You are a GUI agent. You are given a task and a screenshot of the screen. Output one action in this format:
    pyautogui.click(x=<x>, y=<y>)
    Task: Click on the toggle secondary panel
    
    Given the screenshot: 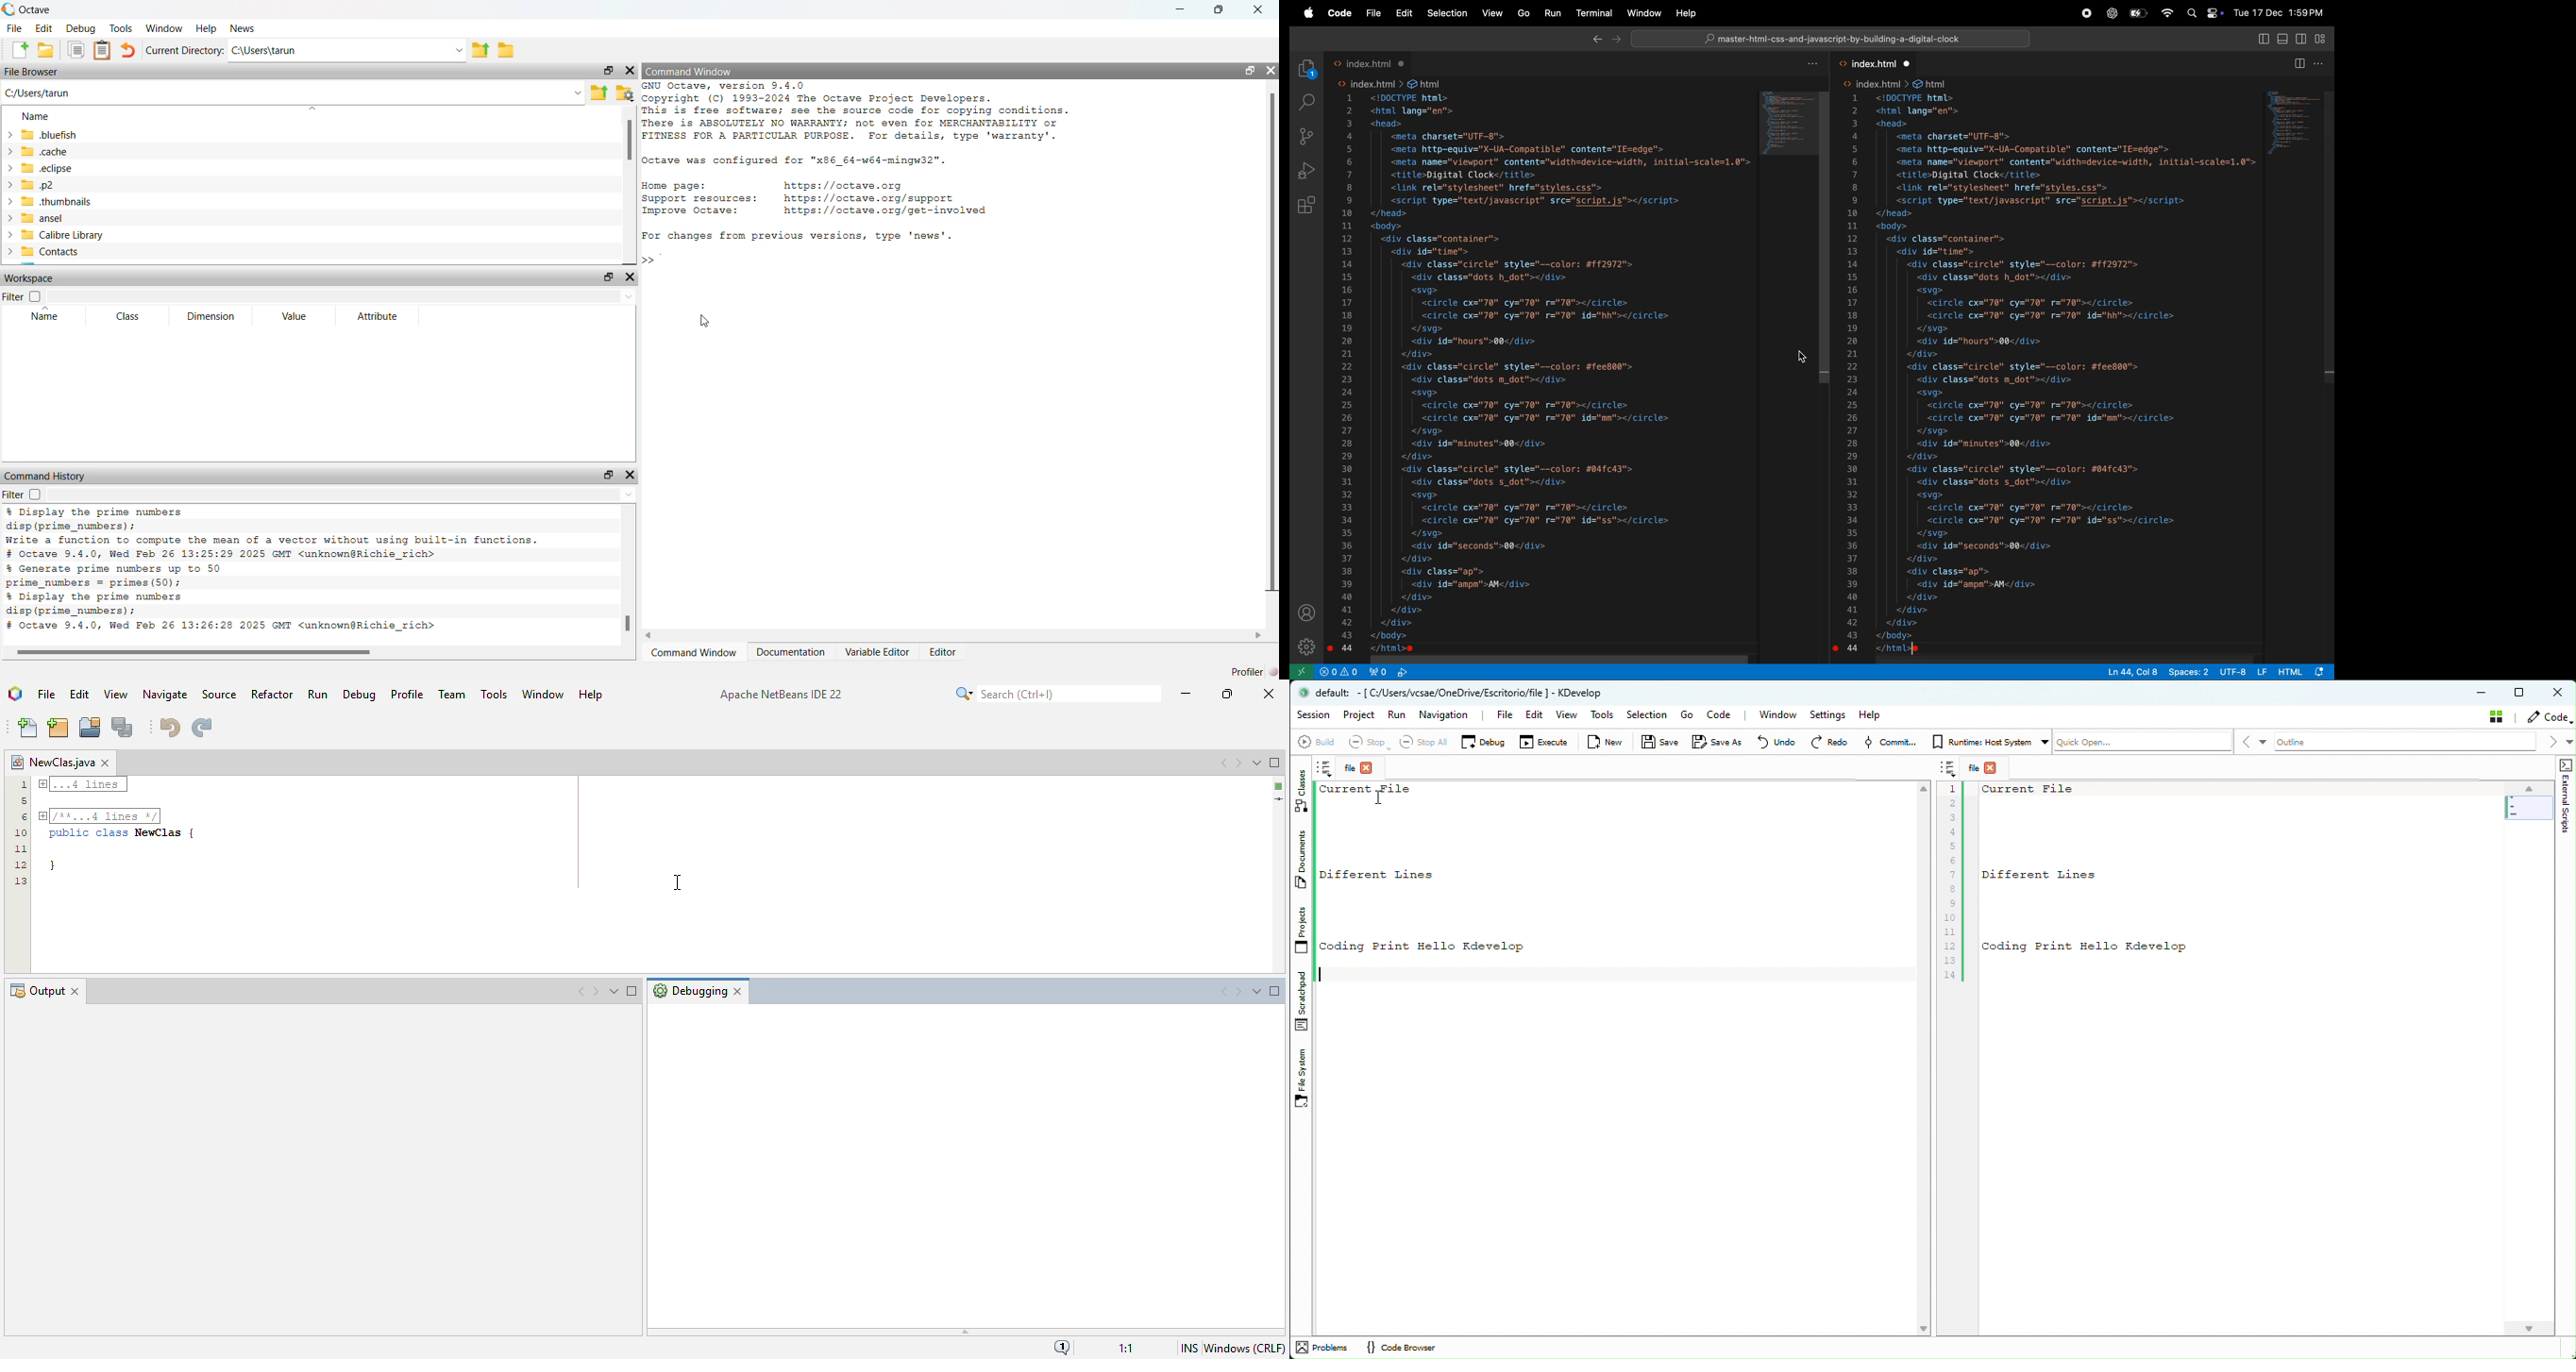 What is the action you would take?
    pyautogui.click(x=2301, y=40)
    